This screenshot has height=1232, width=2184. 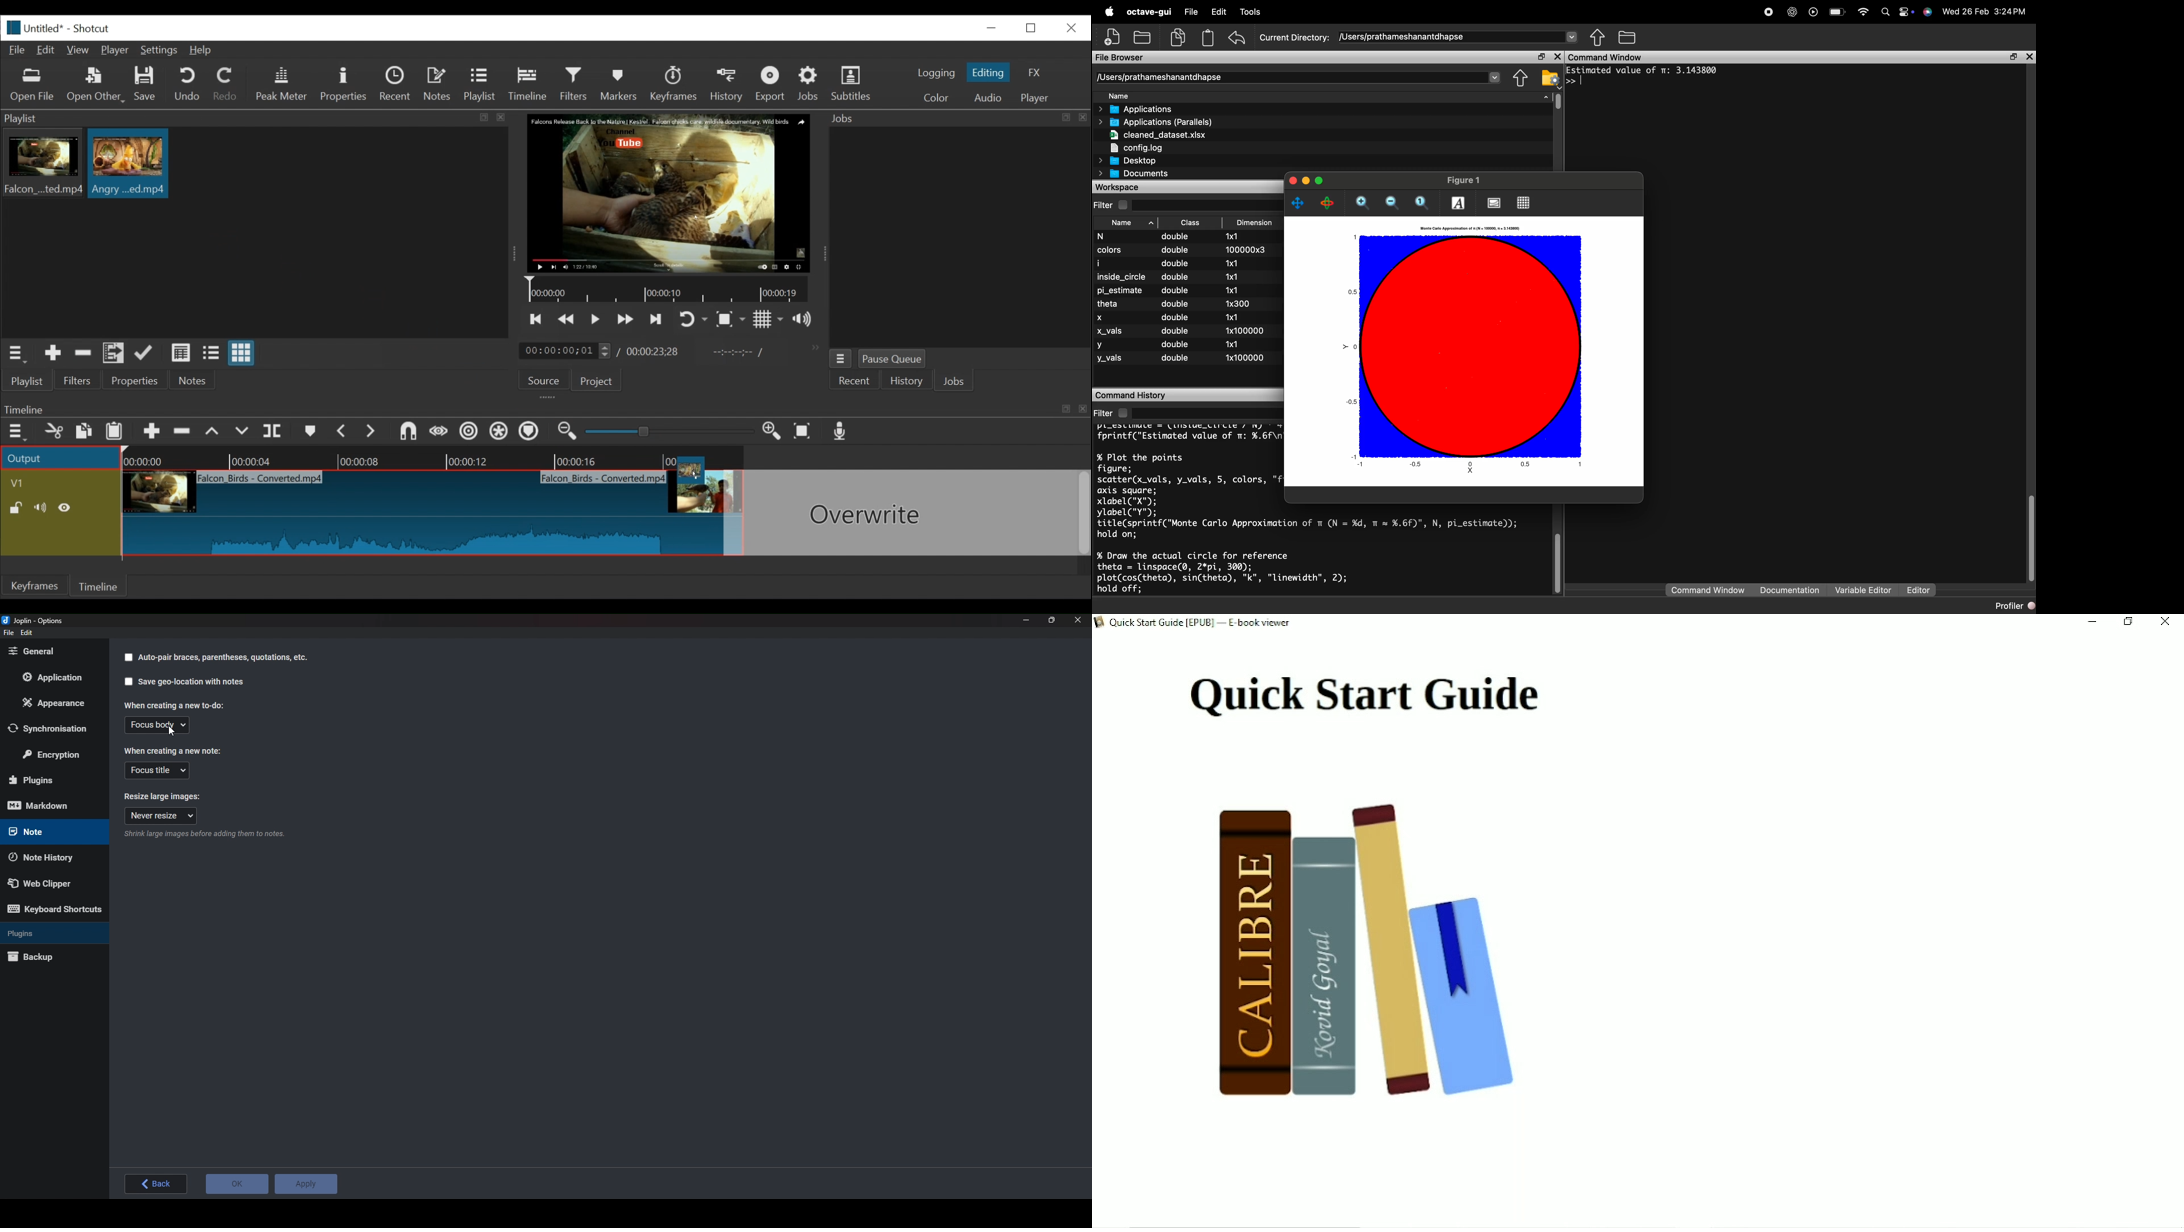 What do you see at coordinates (128, 163) in the screenshot?
I see `clip` at bounding box center [128, 163].